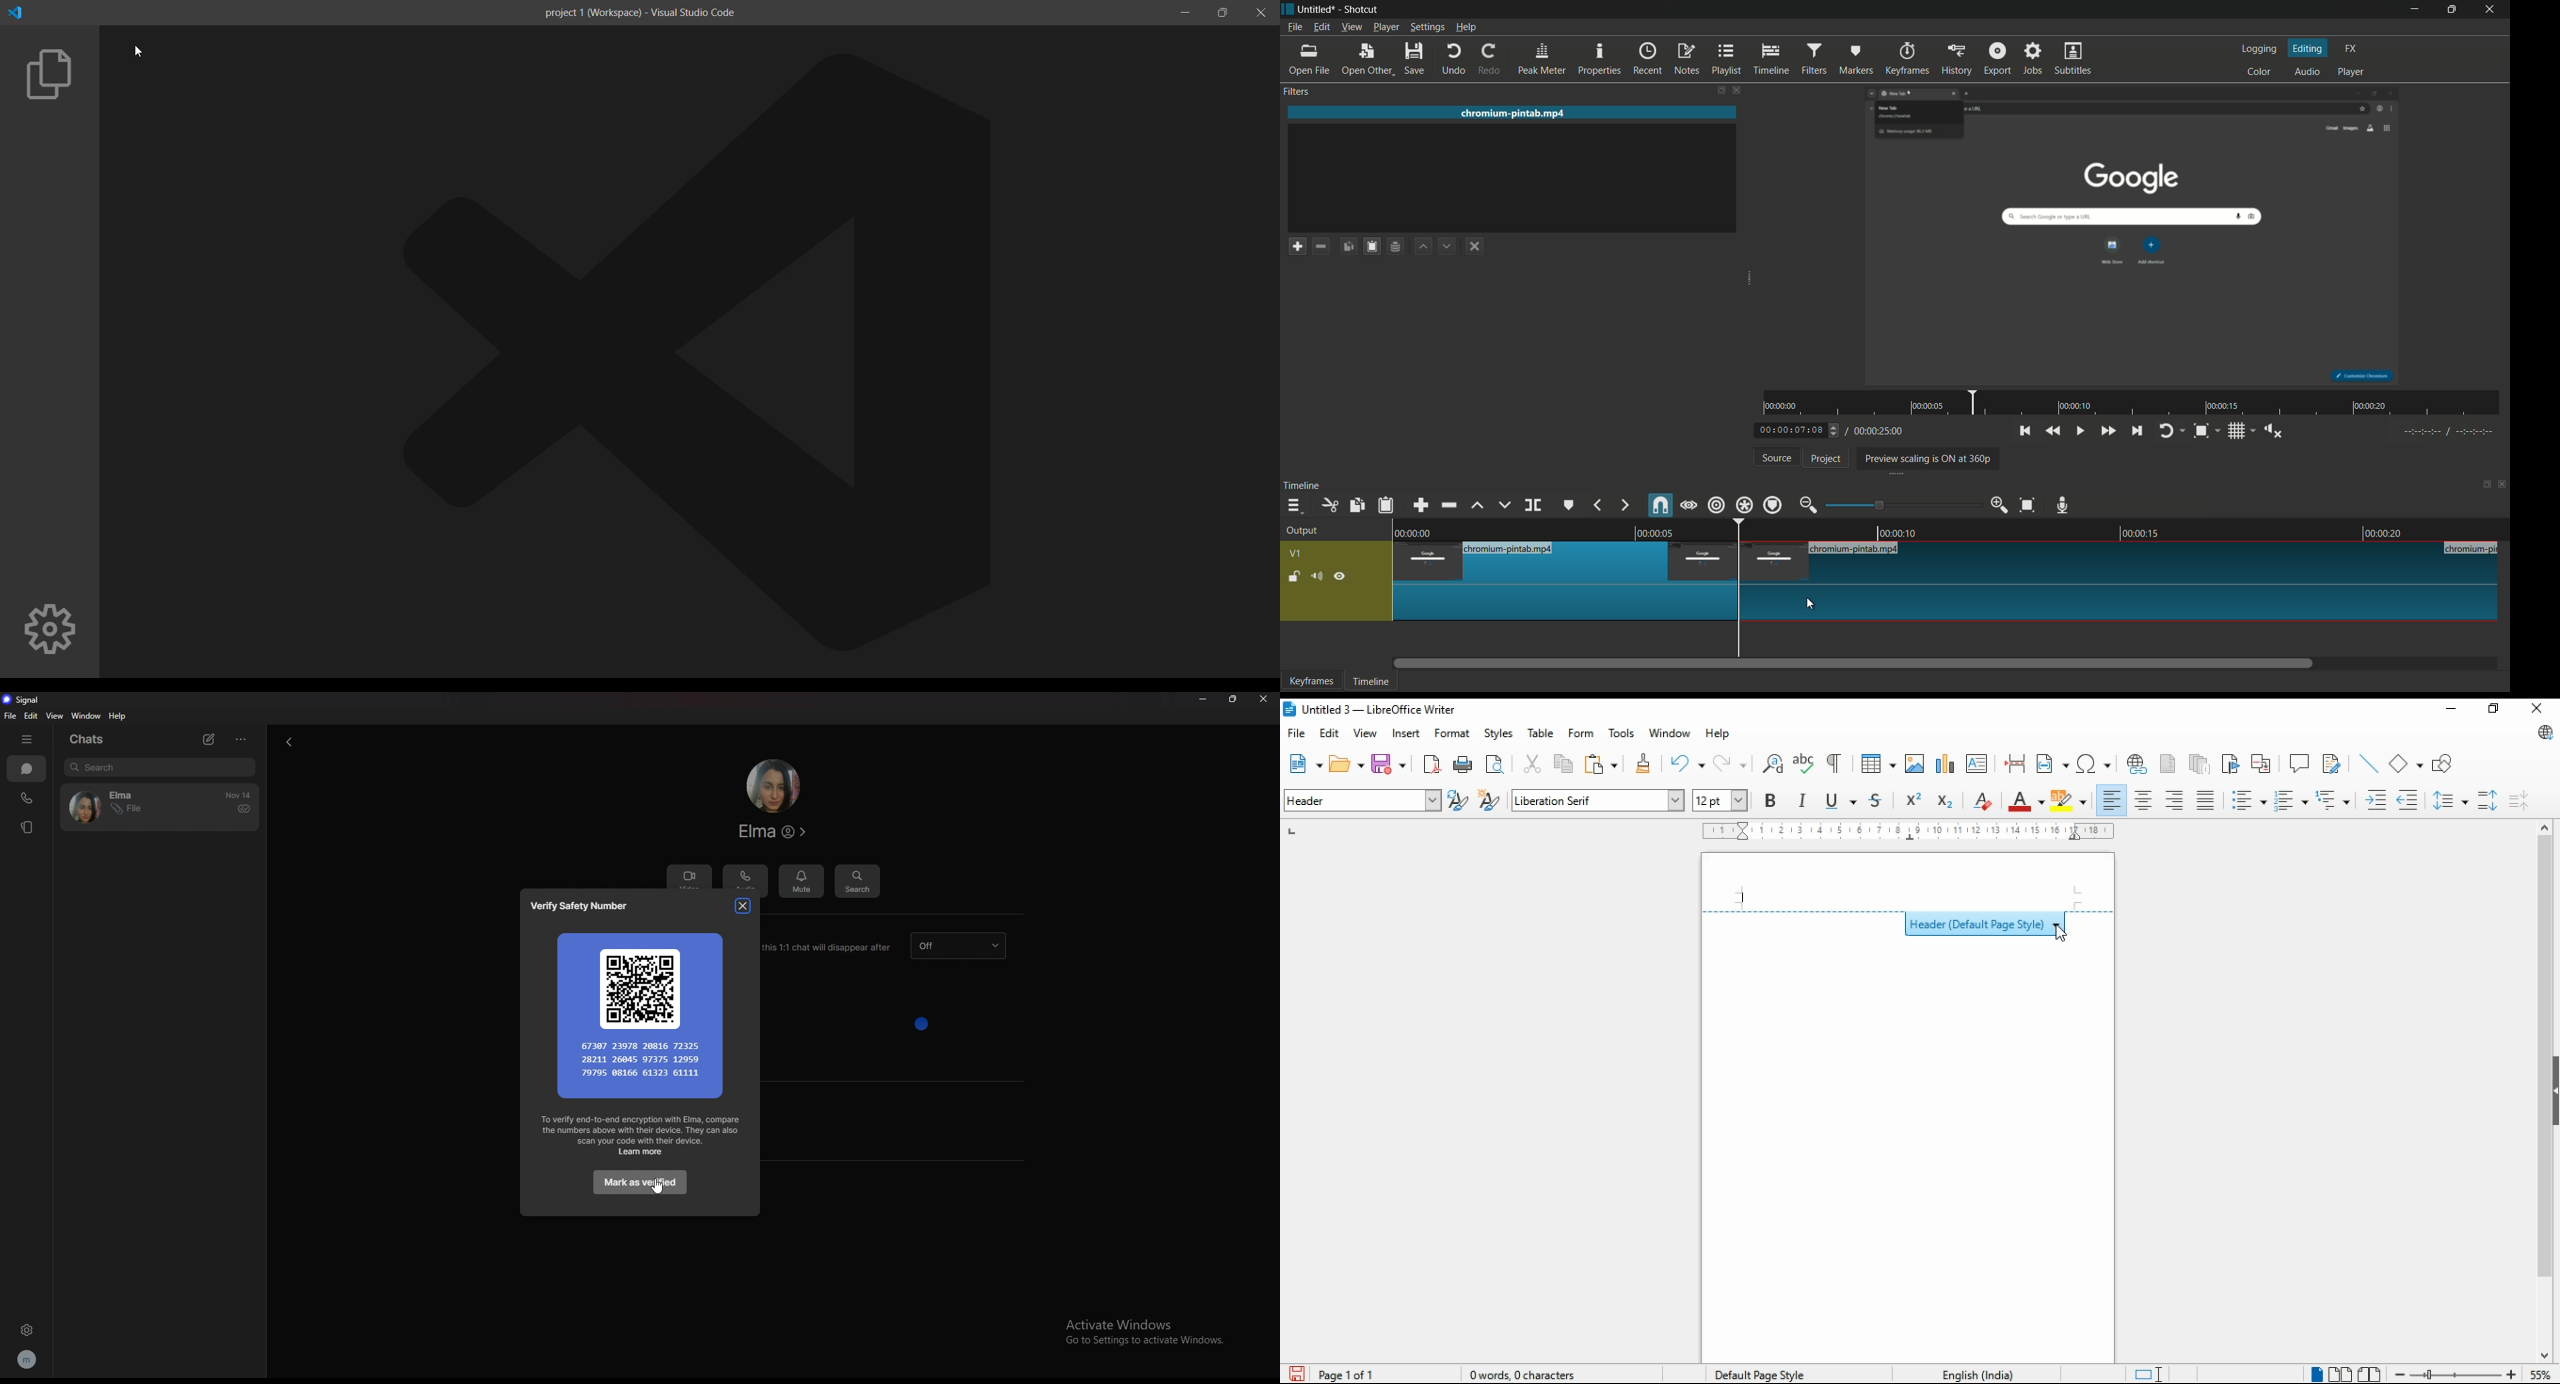  What do you see at coordinates (1360, 9) in the screenshot?
I see `app name` at bounding box center [1360, 9].